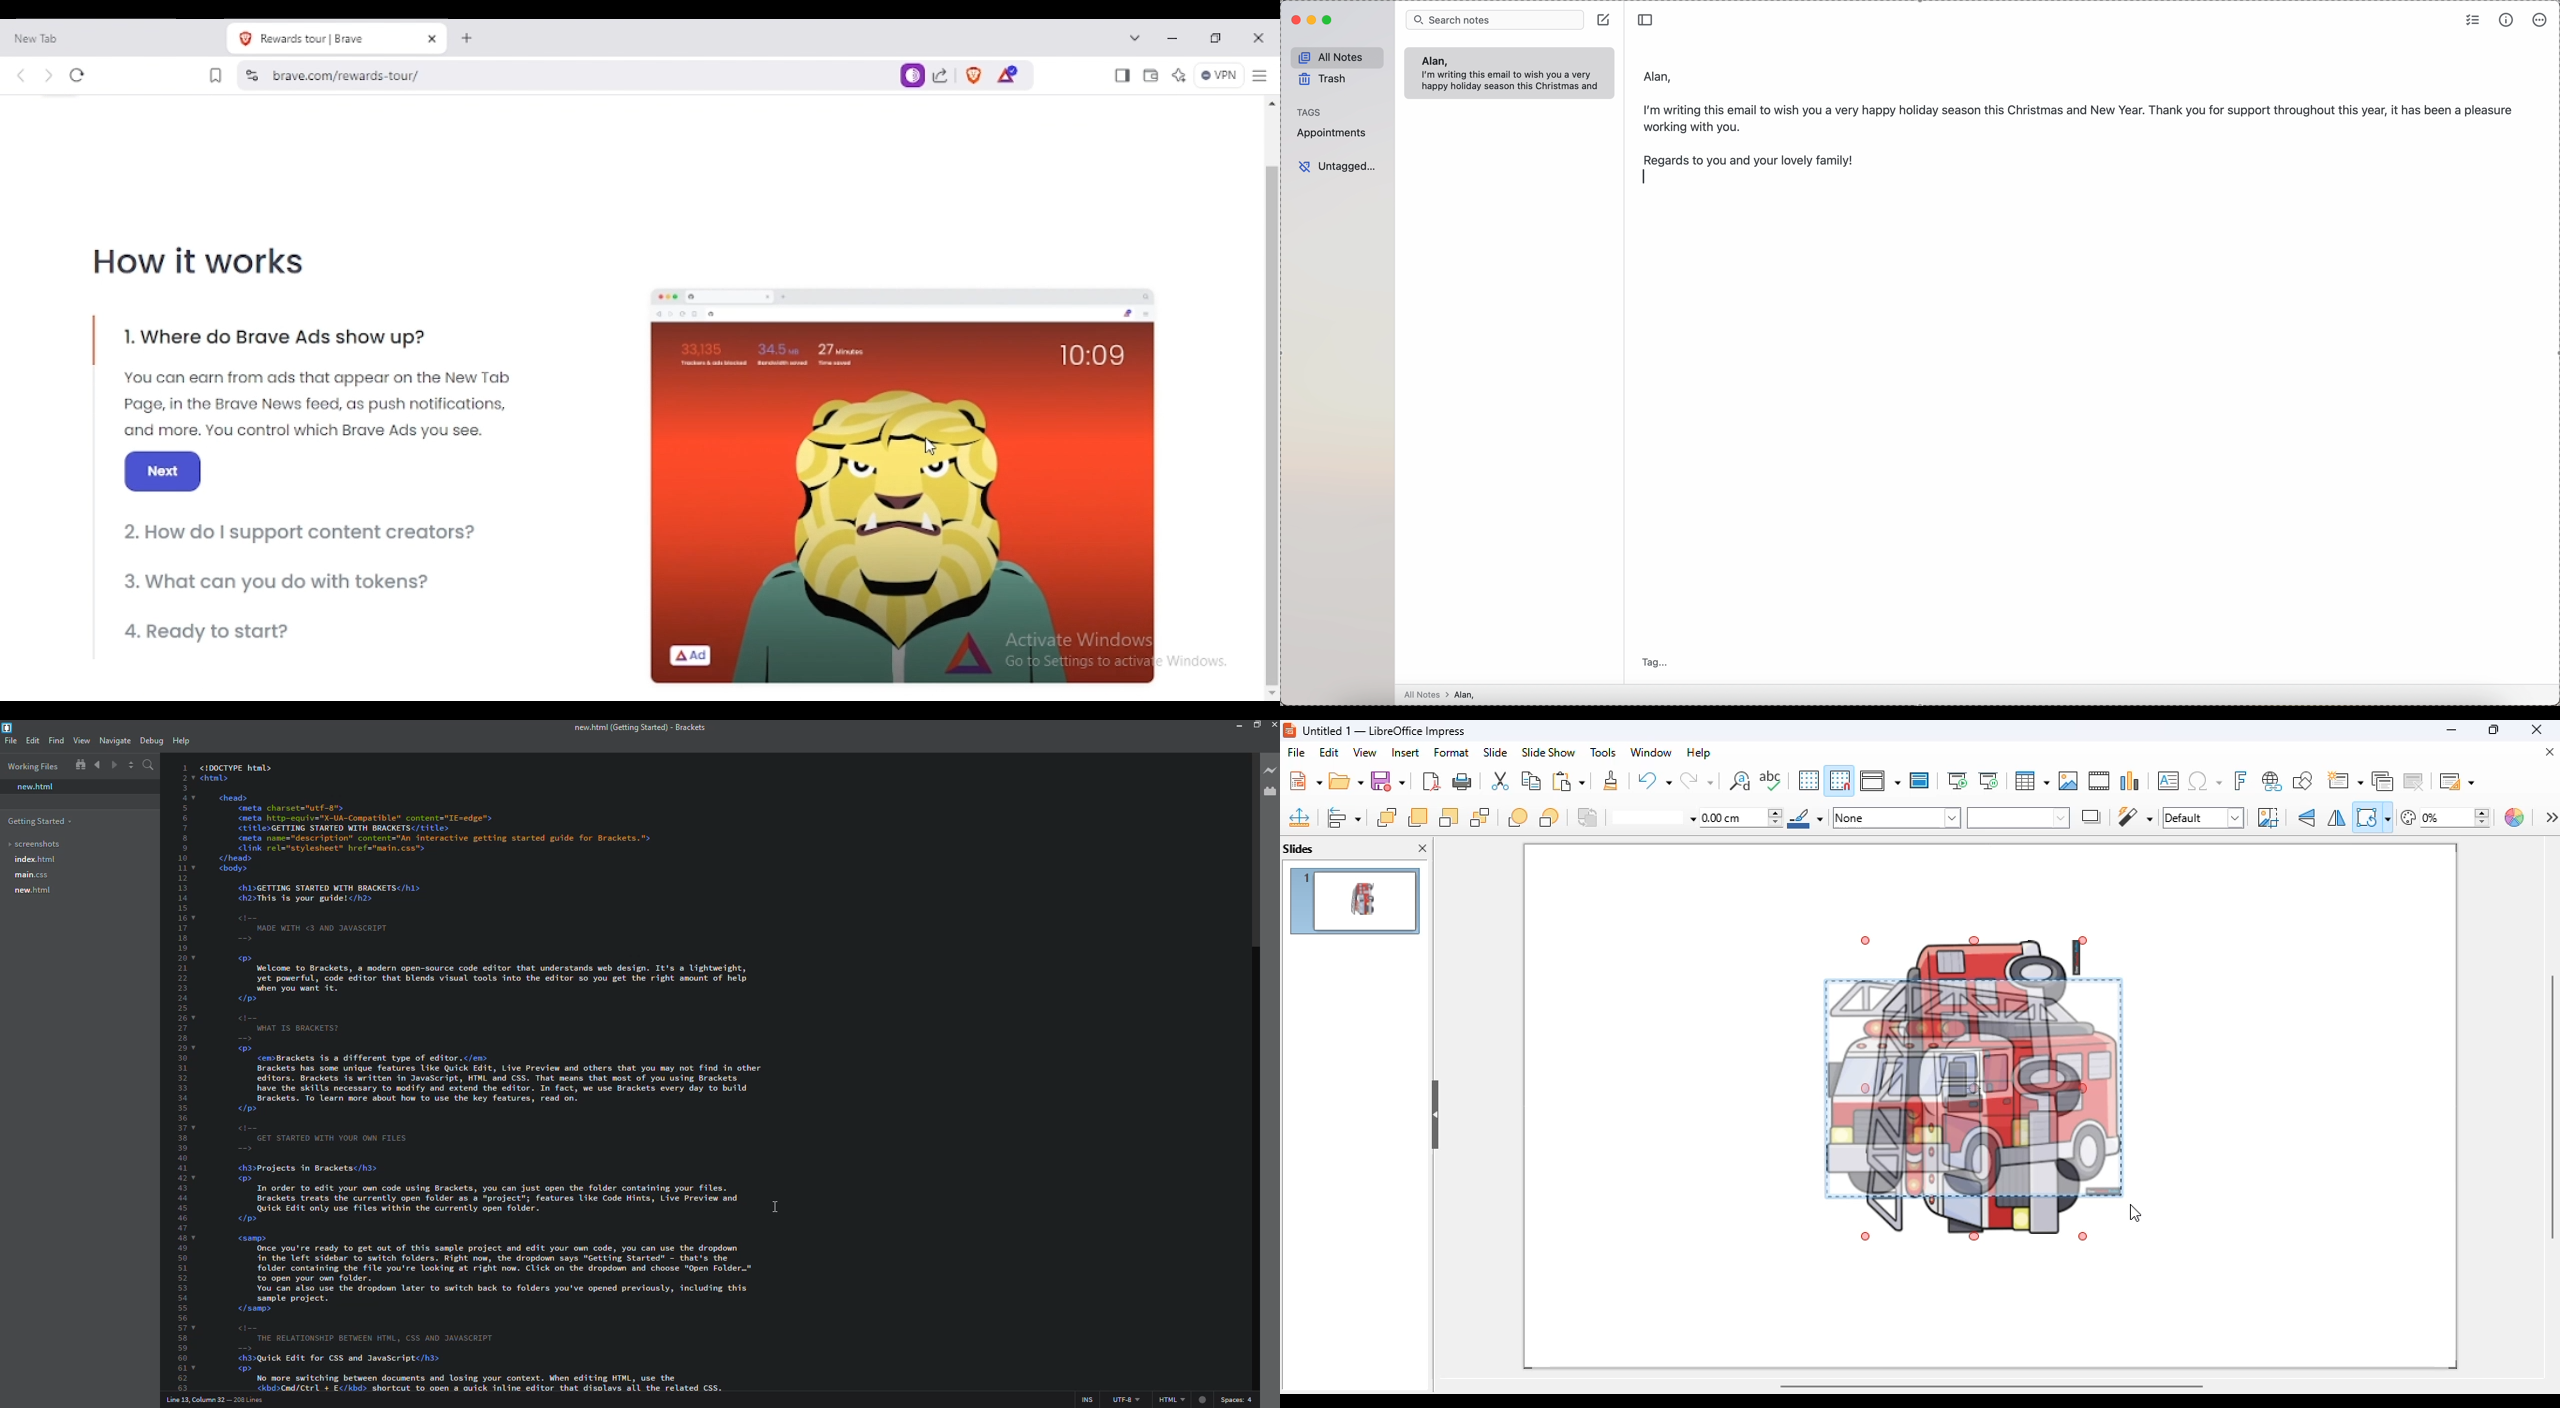  I want to click on Rotated Image, so click(1972, 1087).